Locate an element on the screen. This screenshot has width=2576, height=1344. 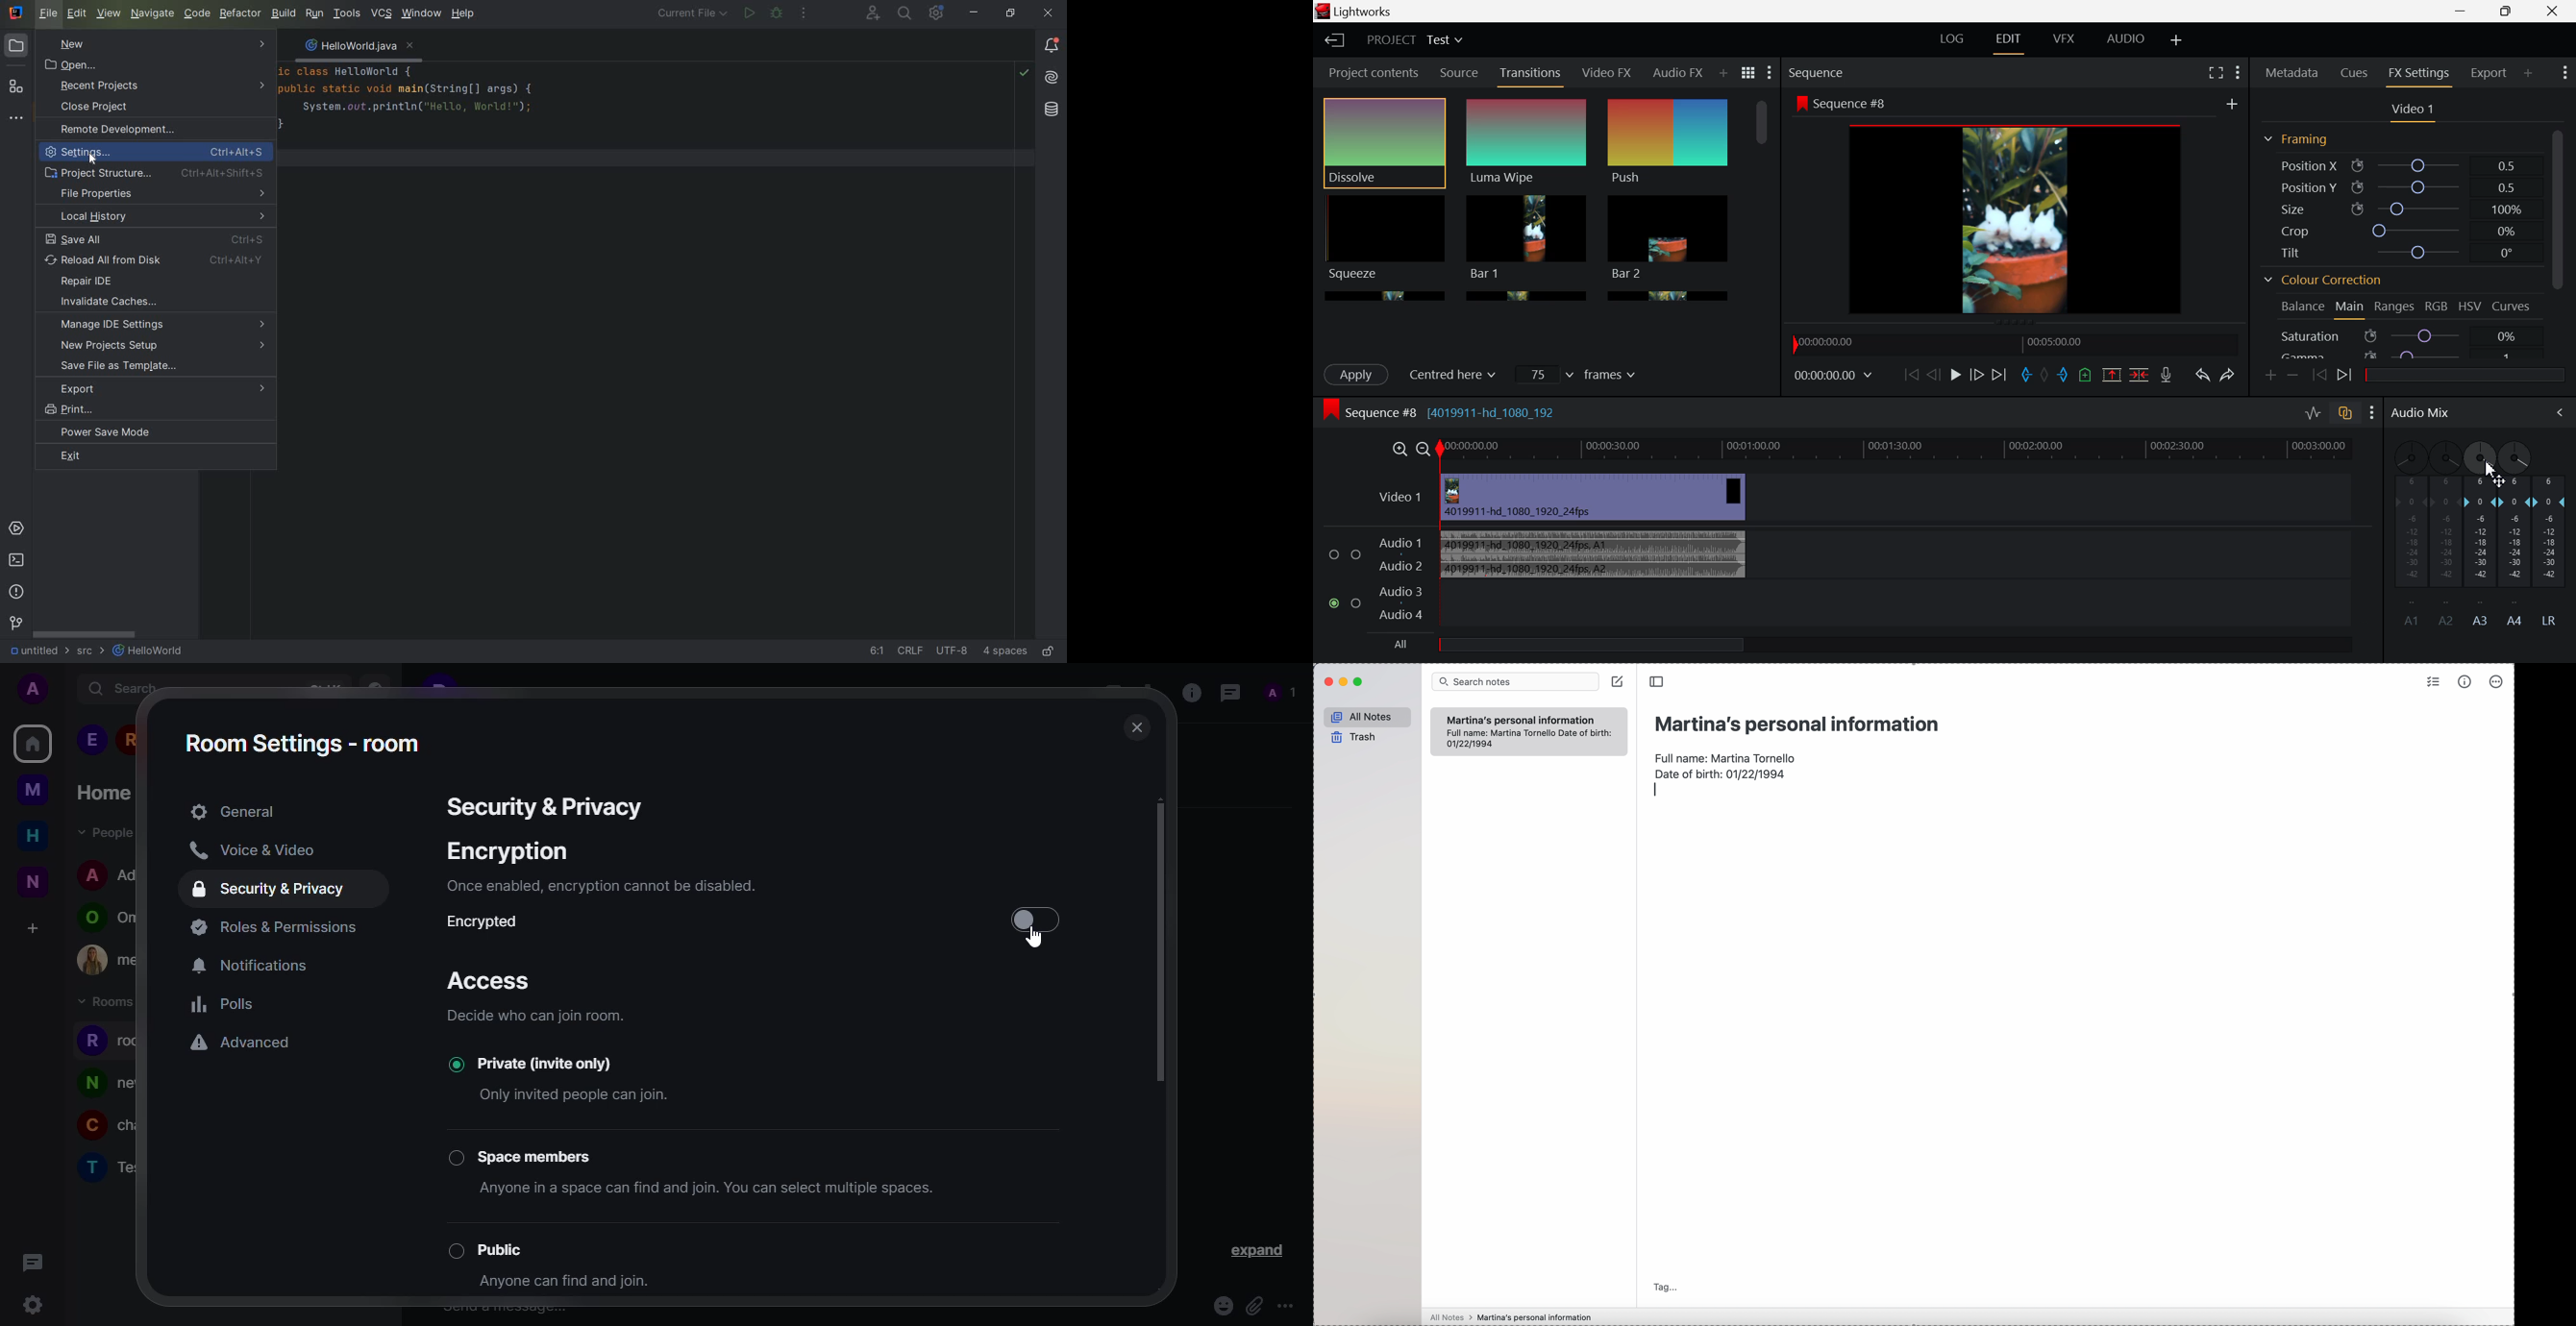
people is located at coordinates (1283, 694).